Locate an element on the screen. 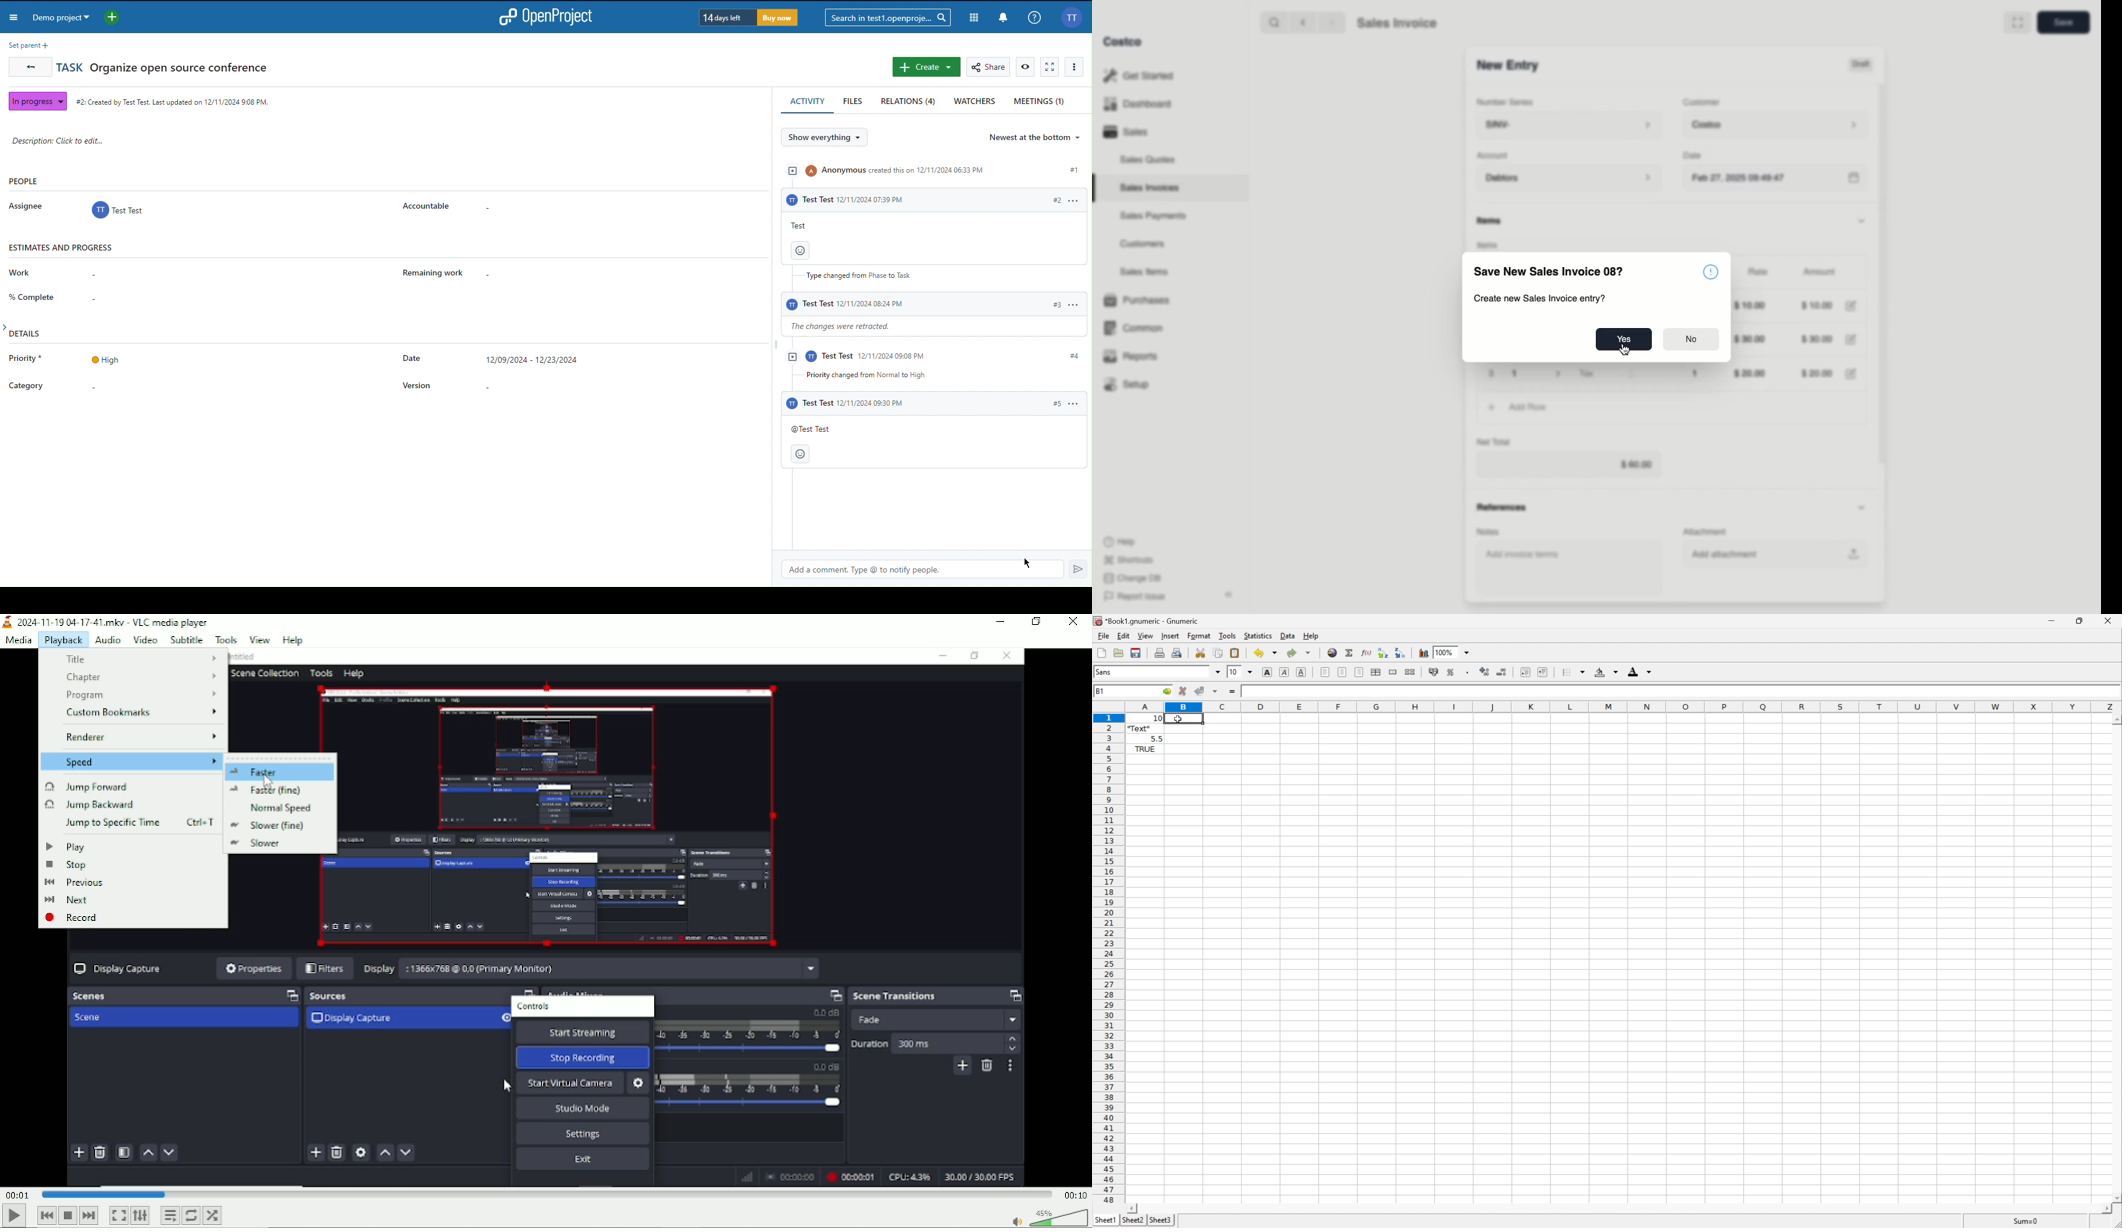  Cursor is located at coordinates (1030, 563).